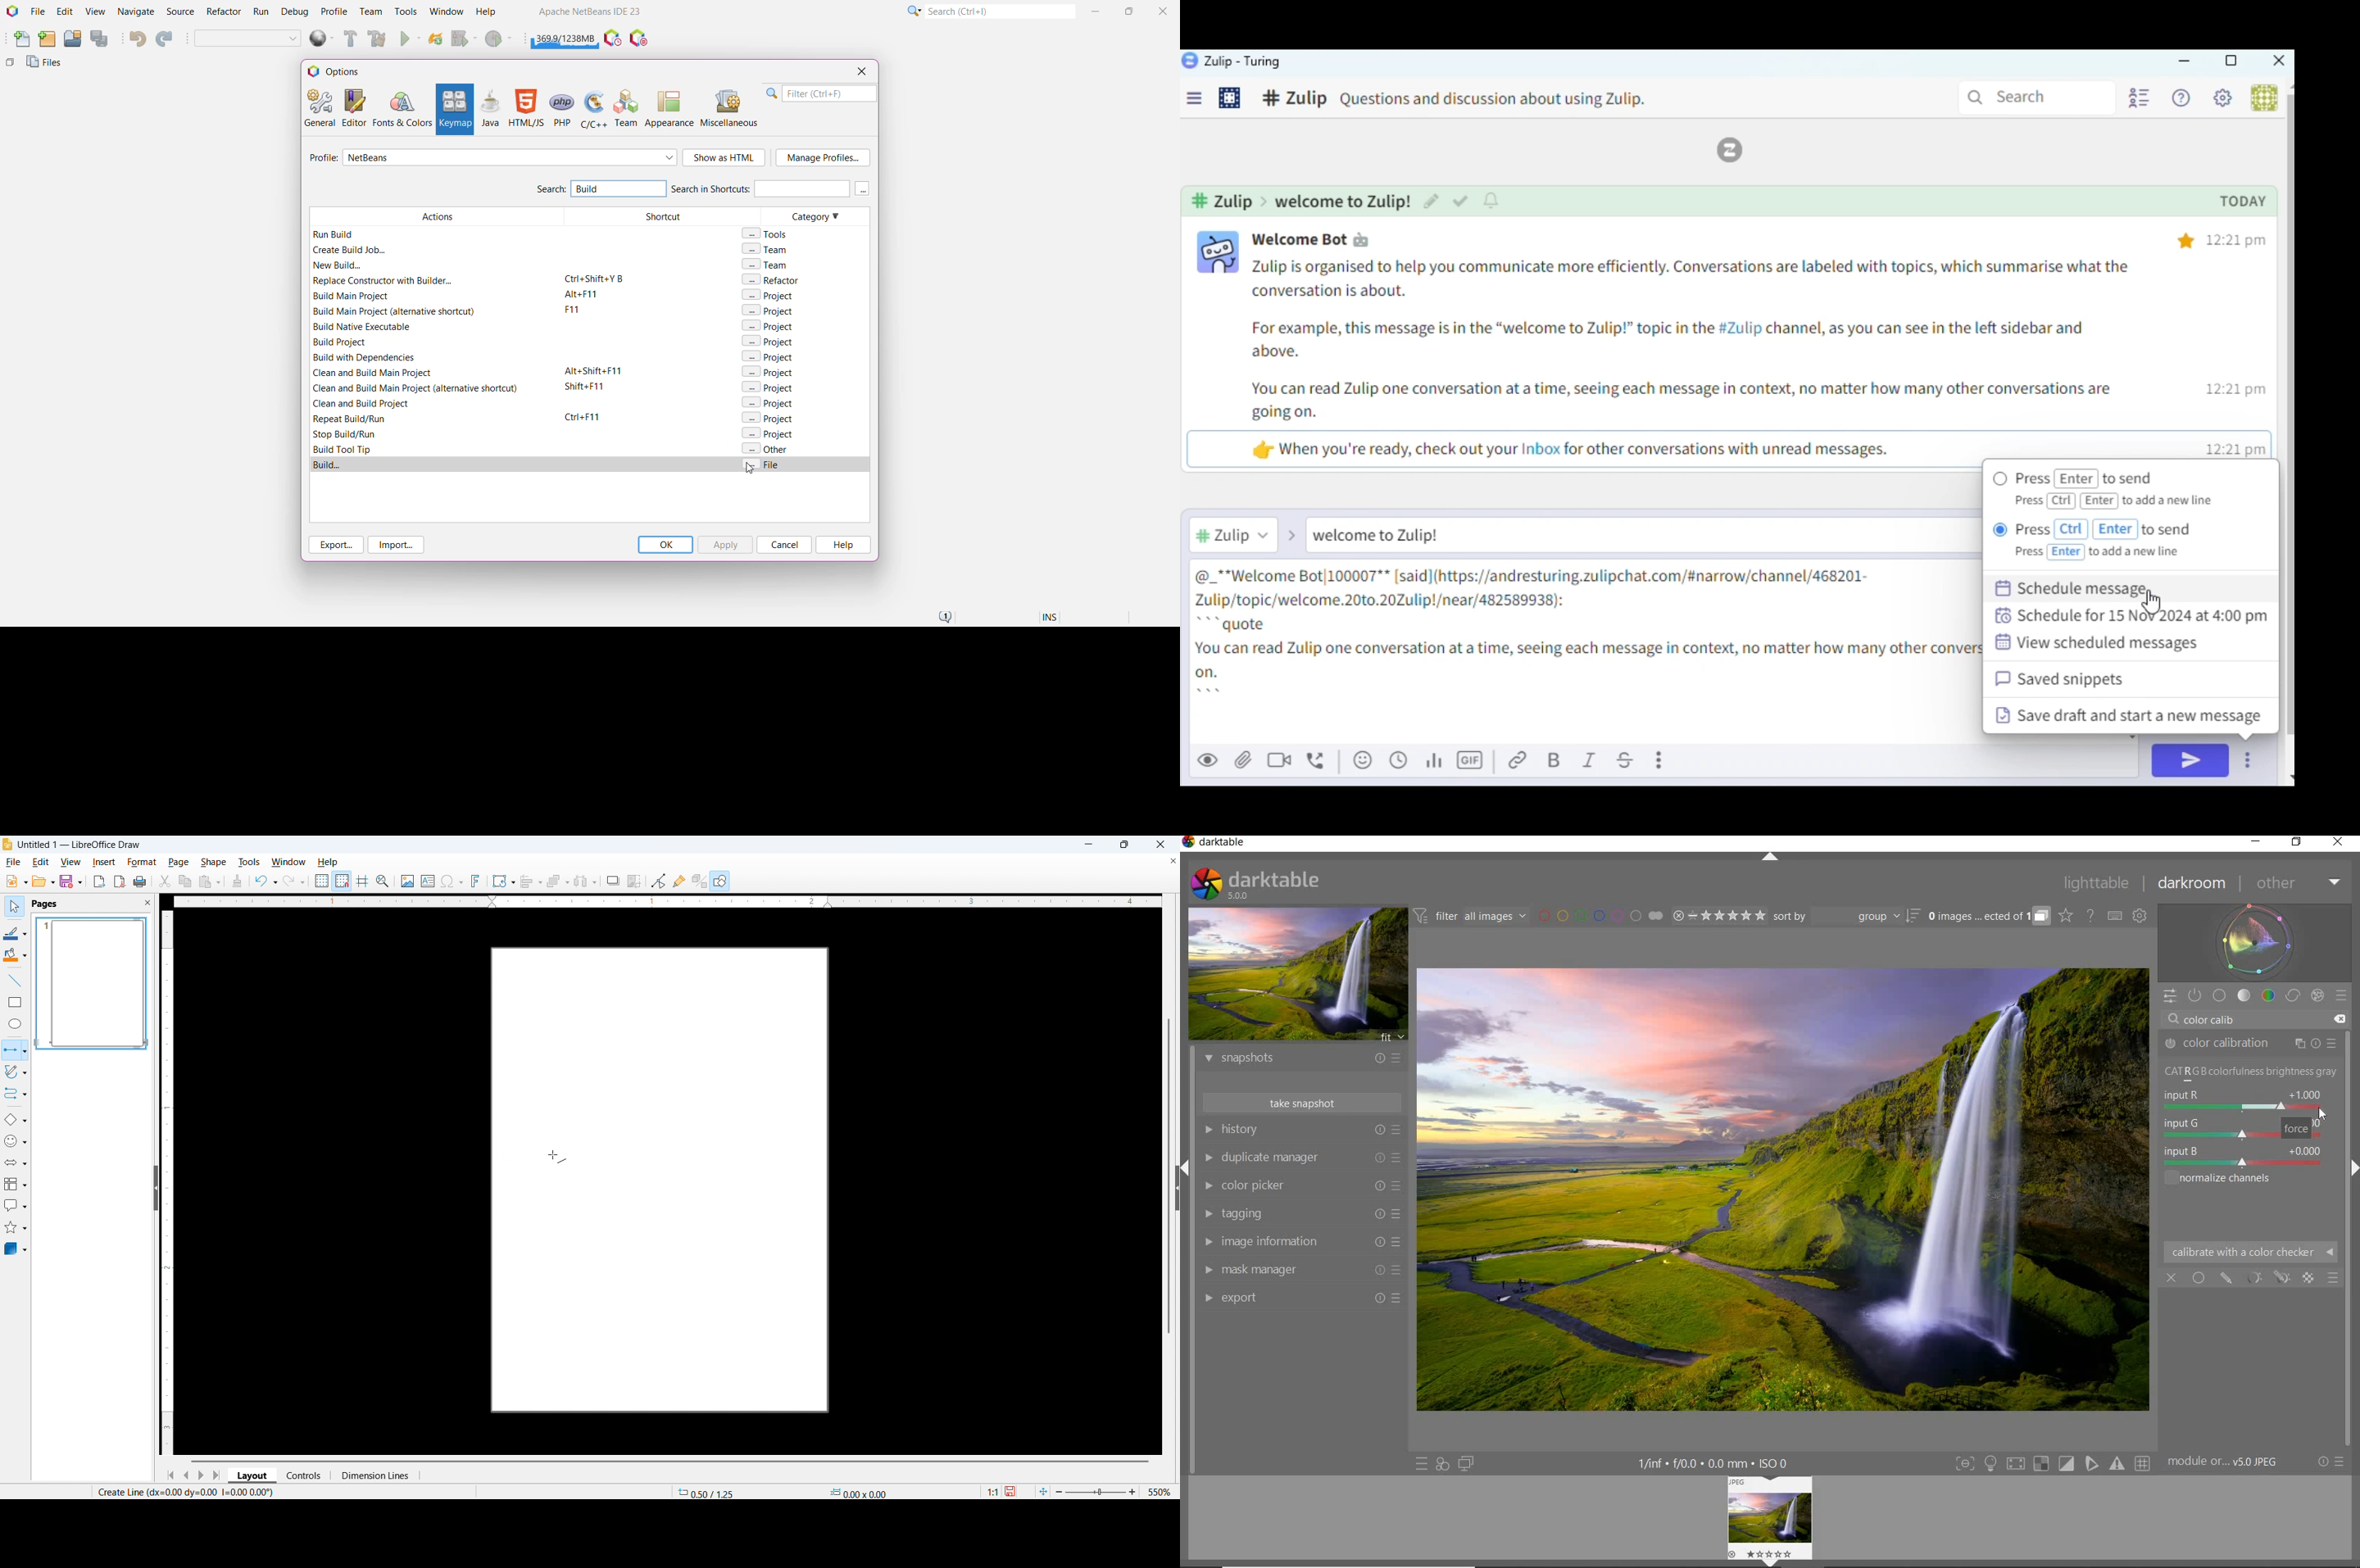  I want to click on 1:1, so click(987, 1490).